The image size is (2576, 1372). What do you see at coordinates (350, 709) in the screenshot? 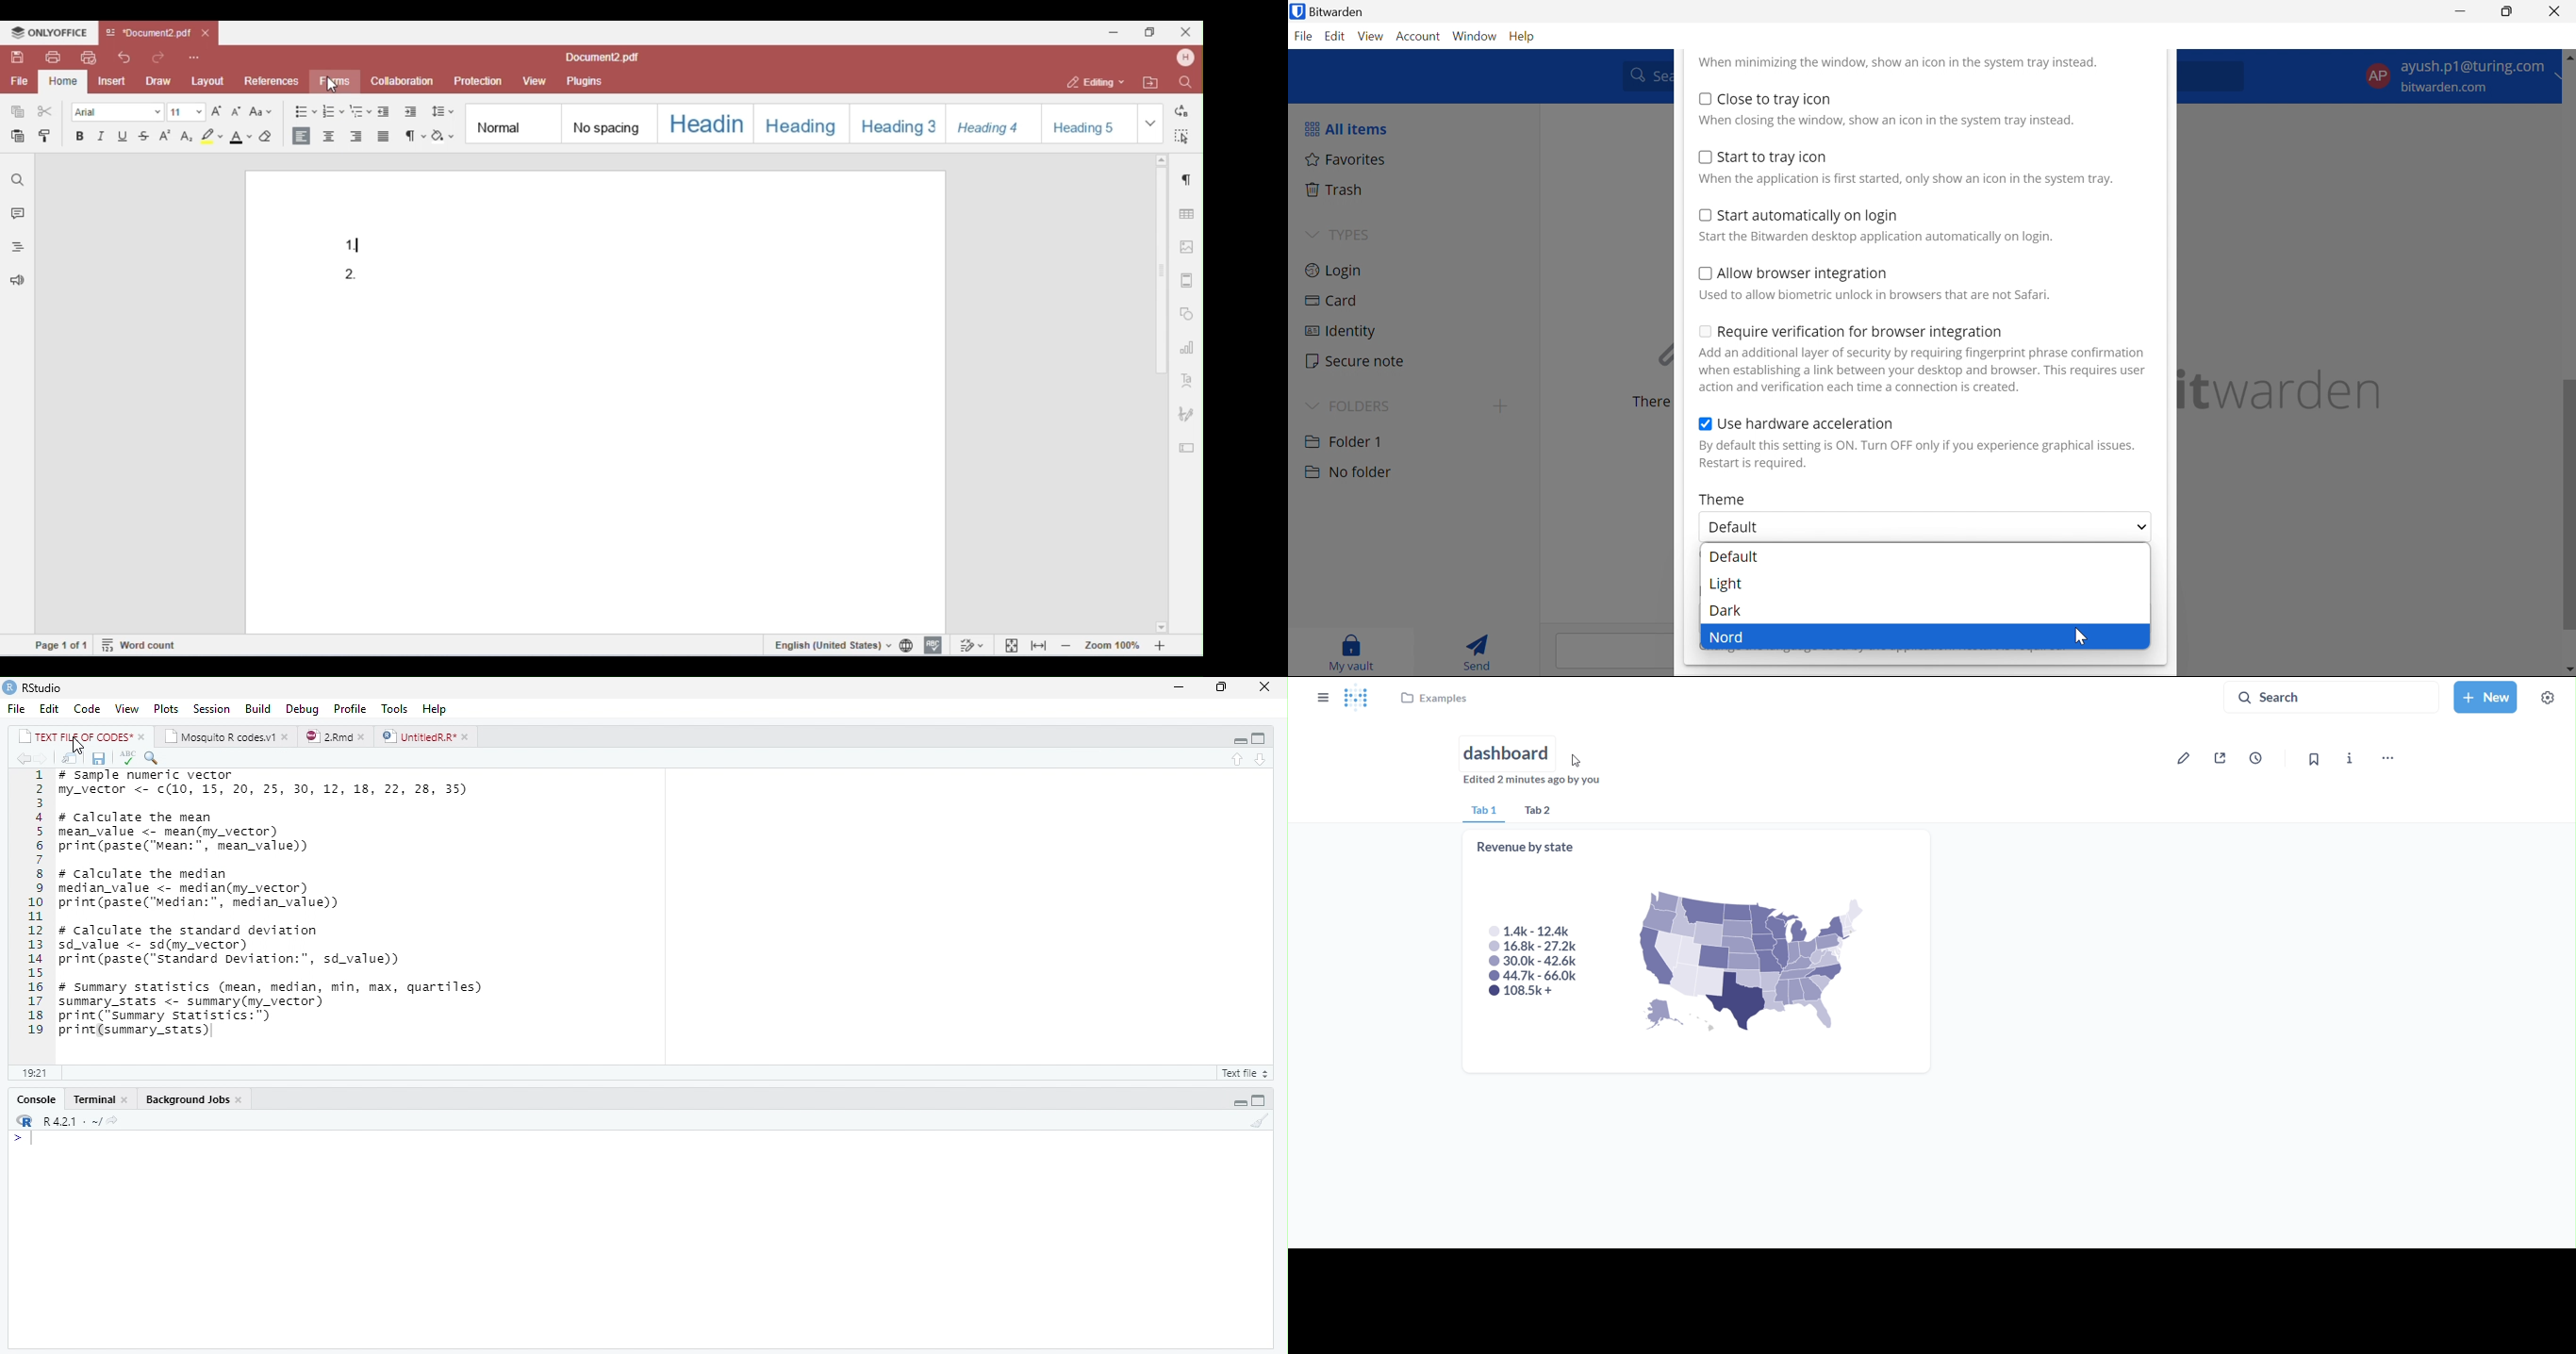
I see `profile` at bounding box center [350, 709].